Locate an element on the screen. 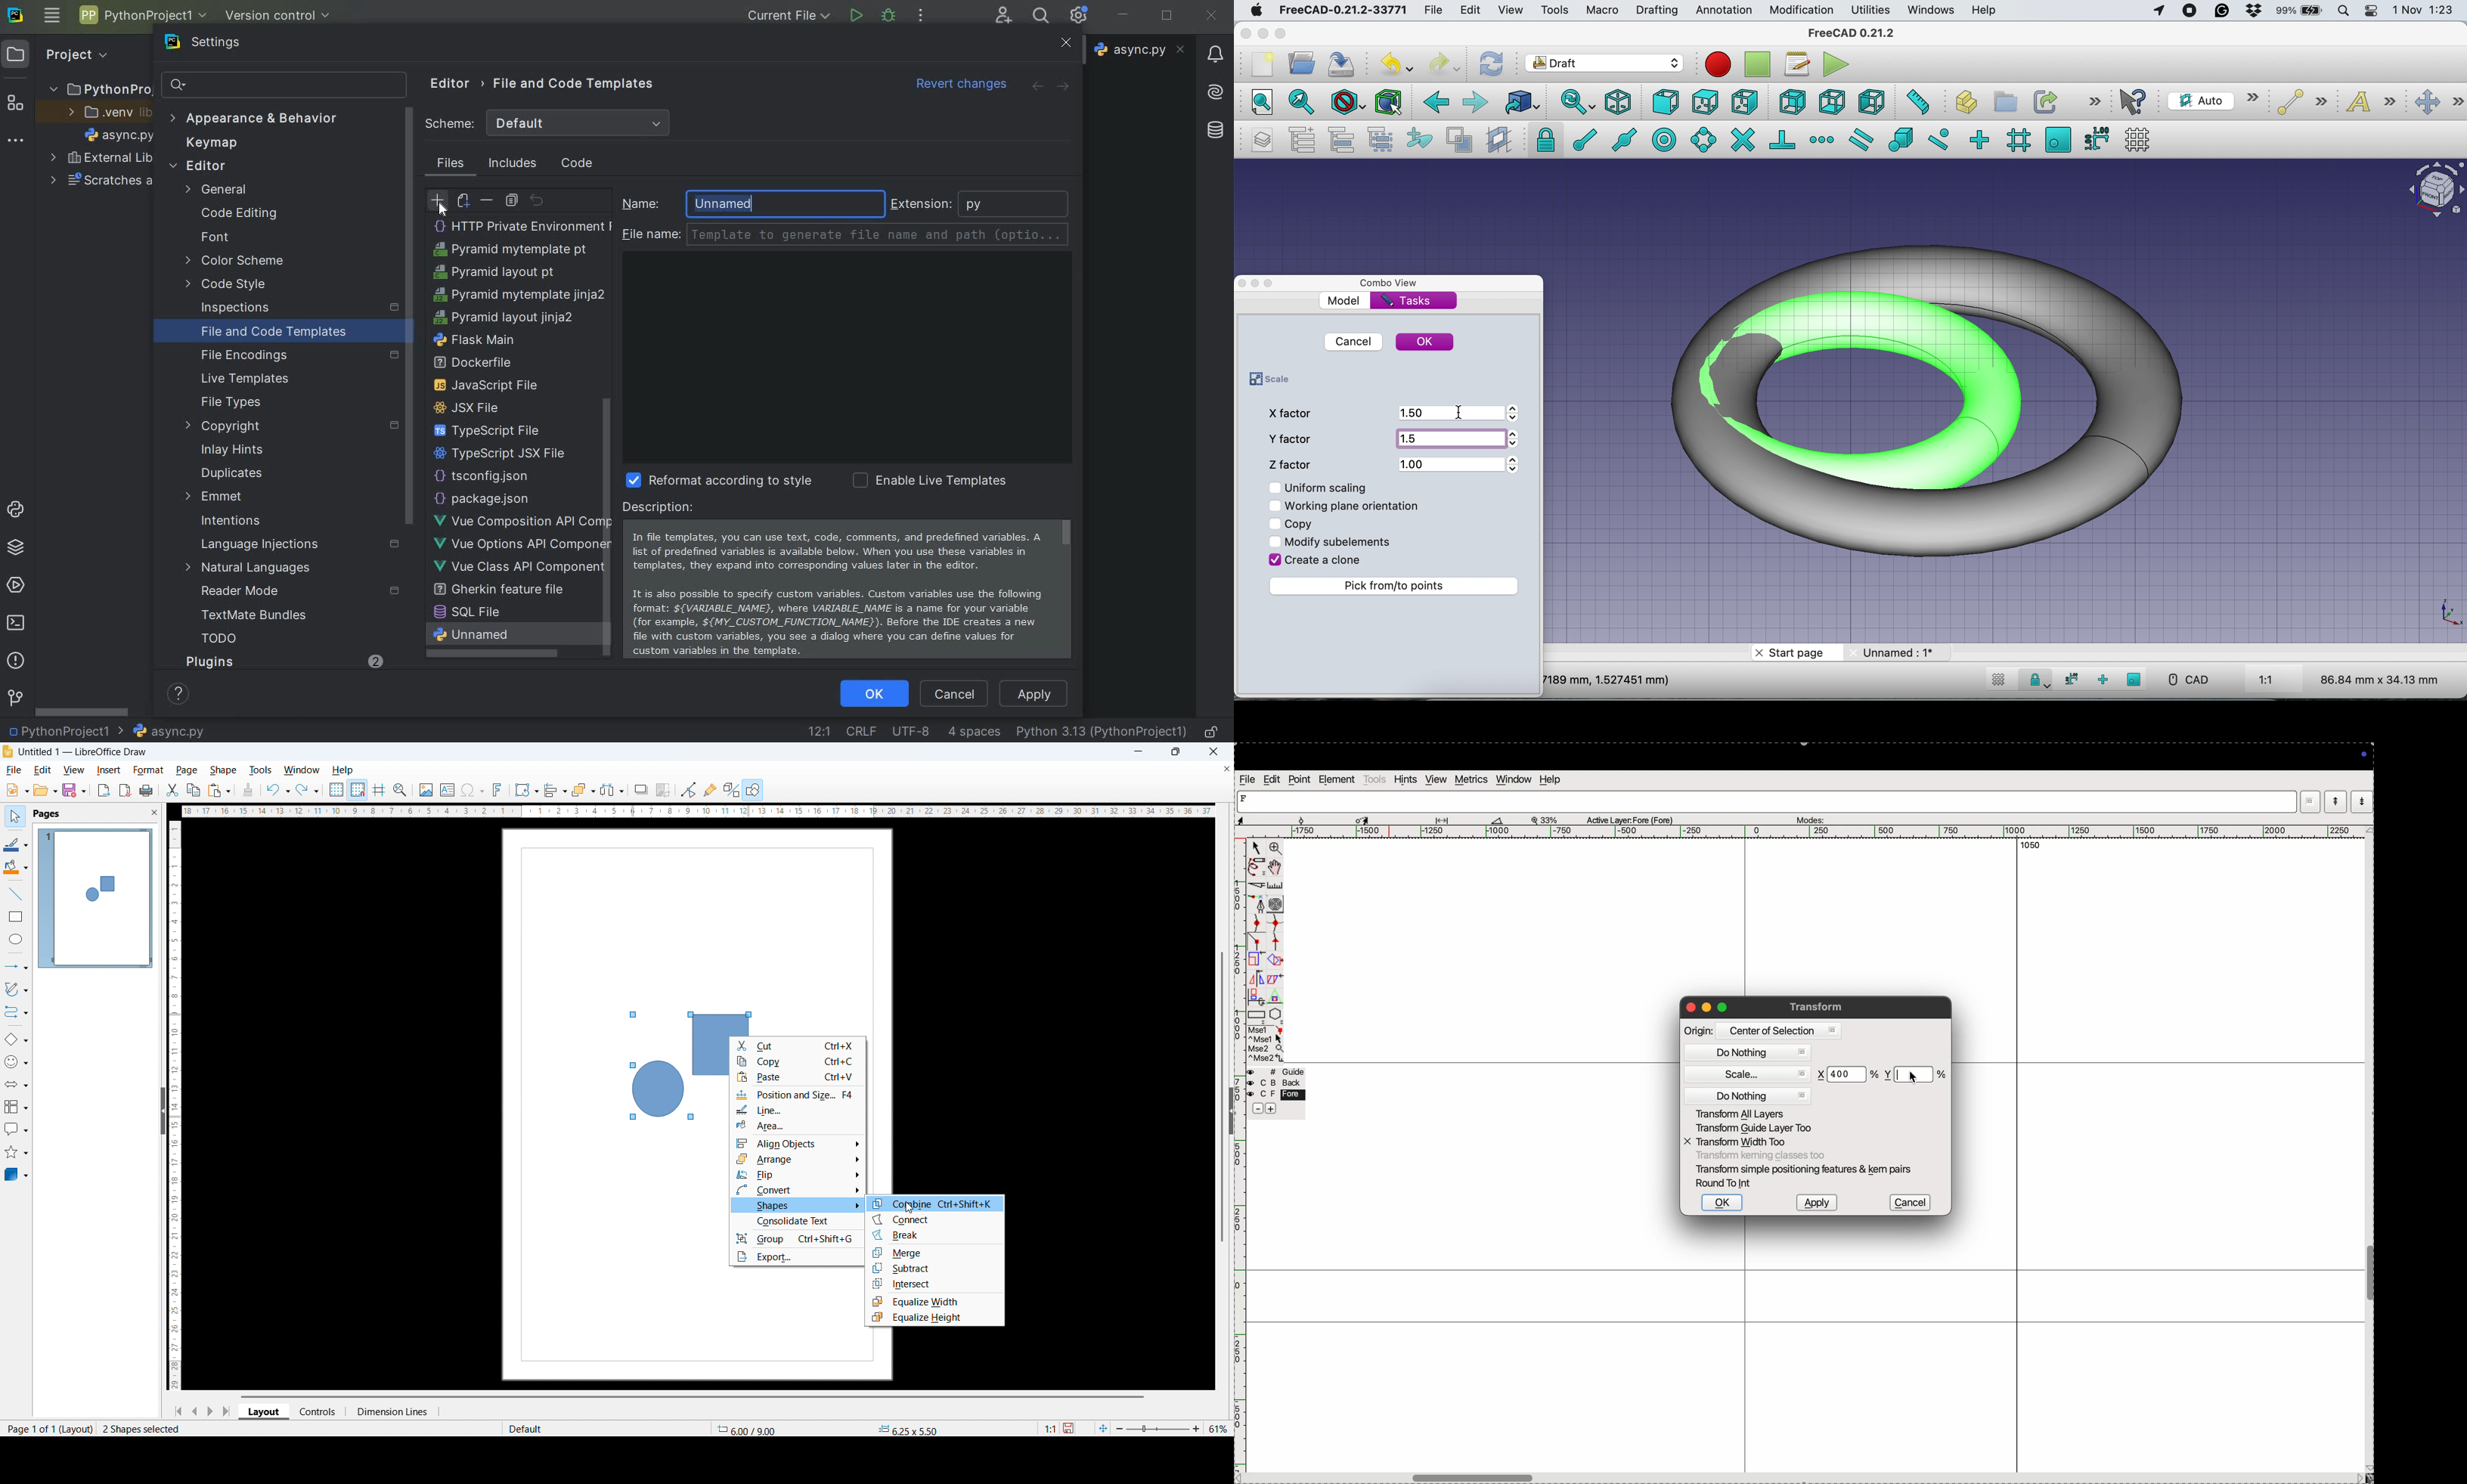  block arrows is located at coordinates (17, 1084).